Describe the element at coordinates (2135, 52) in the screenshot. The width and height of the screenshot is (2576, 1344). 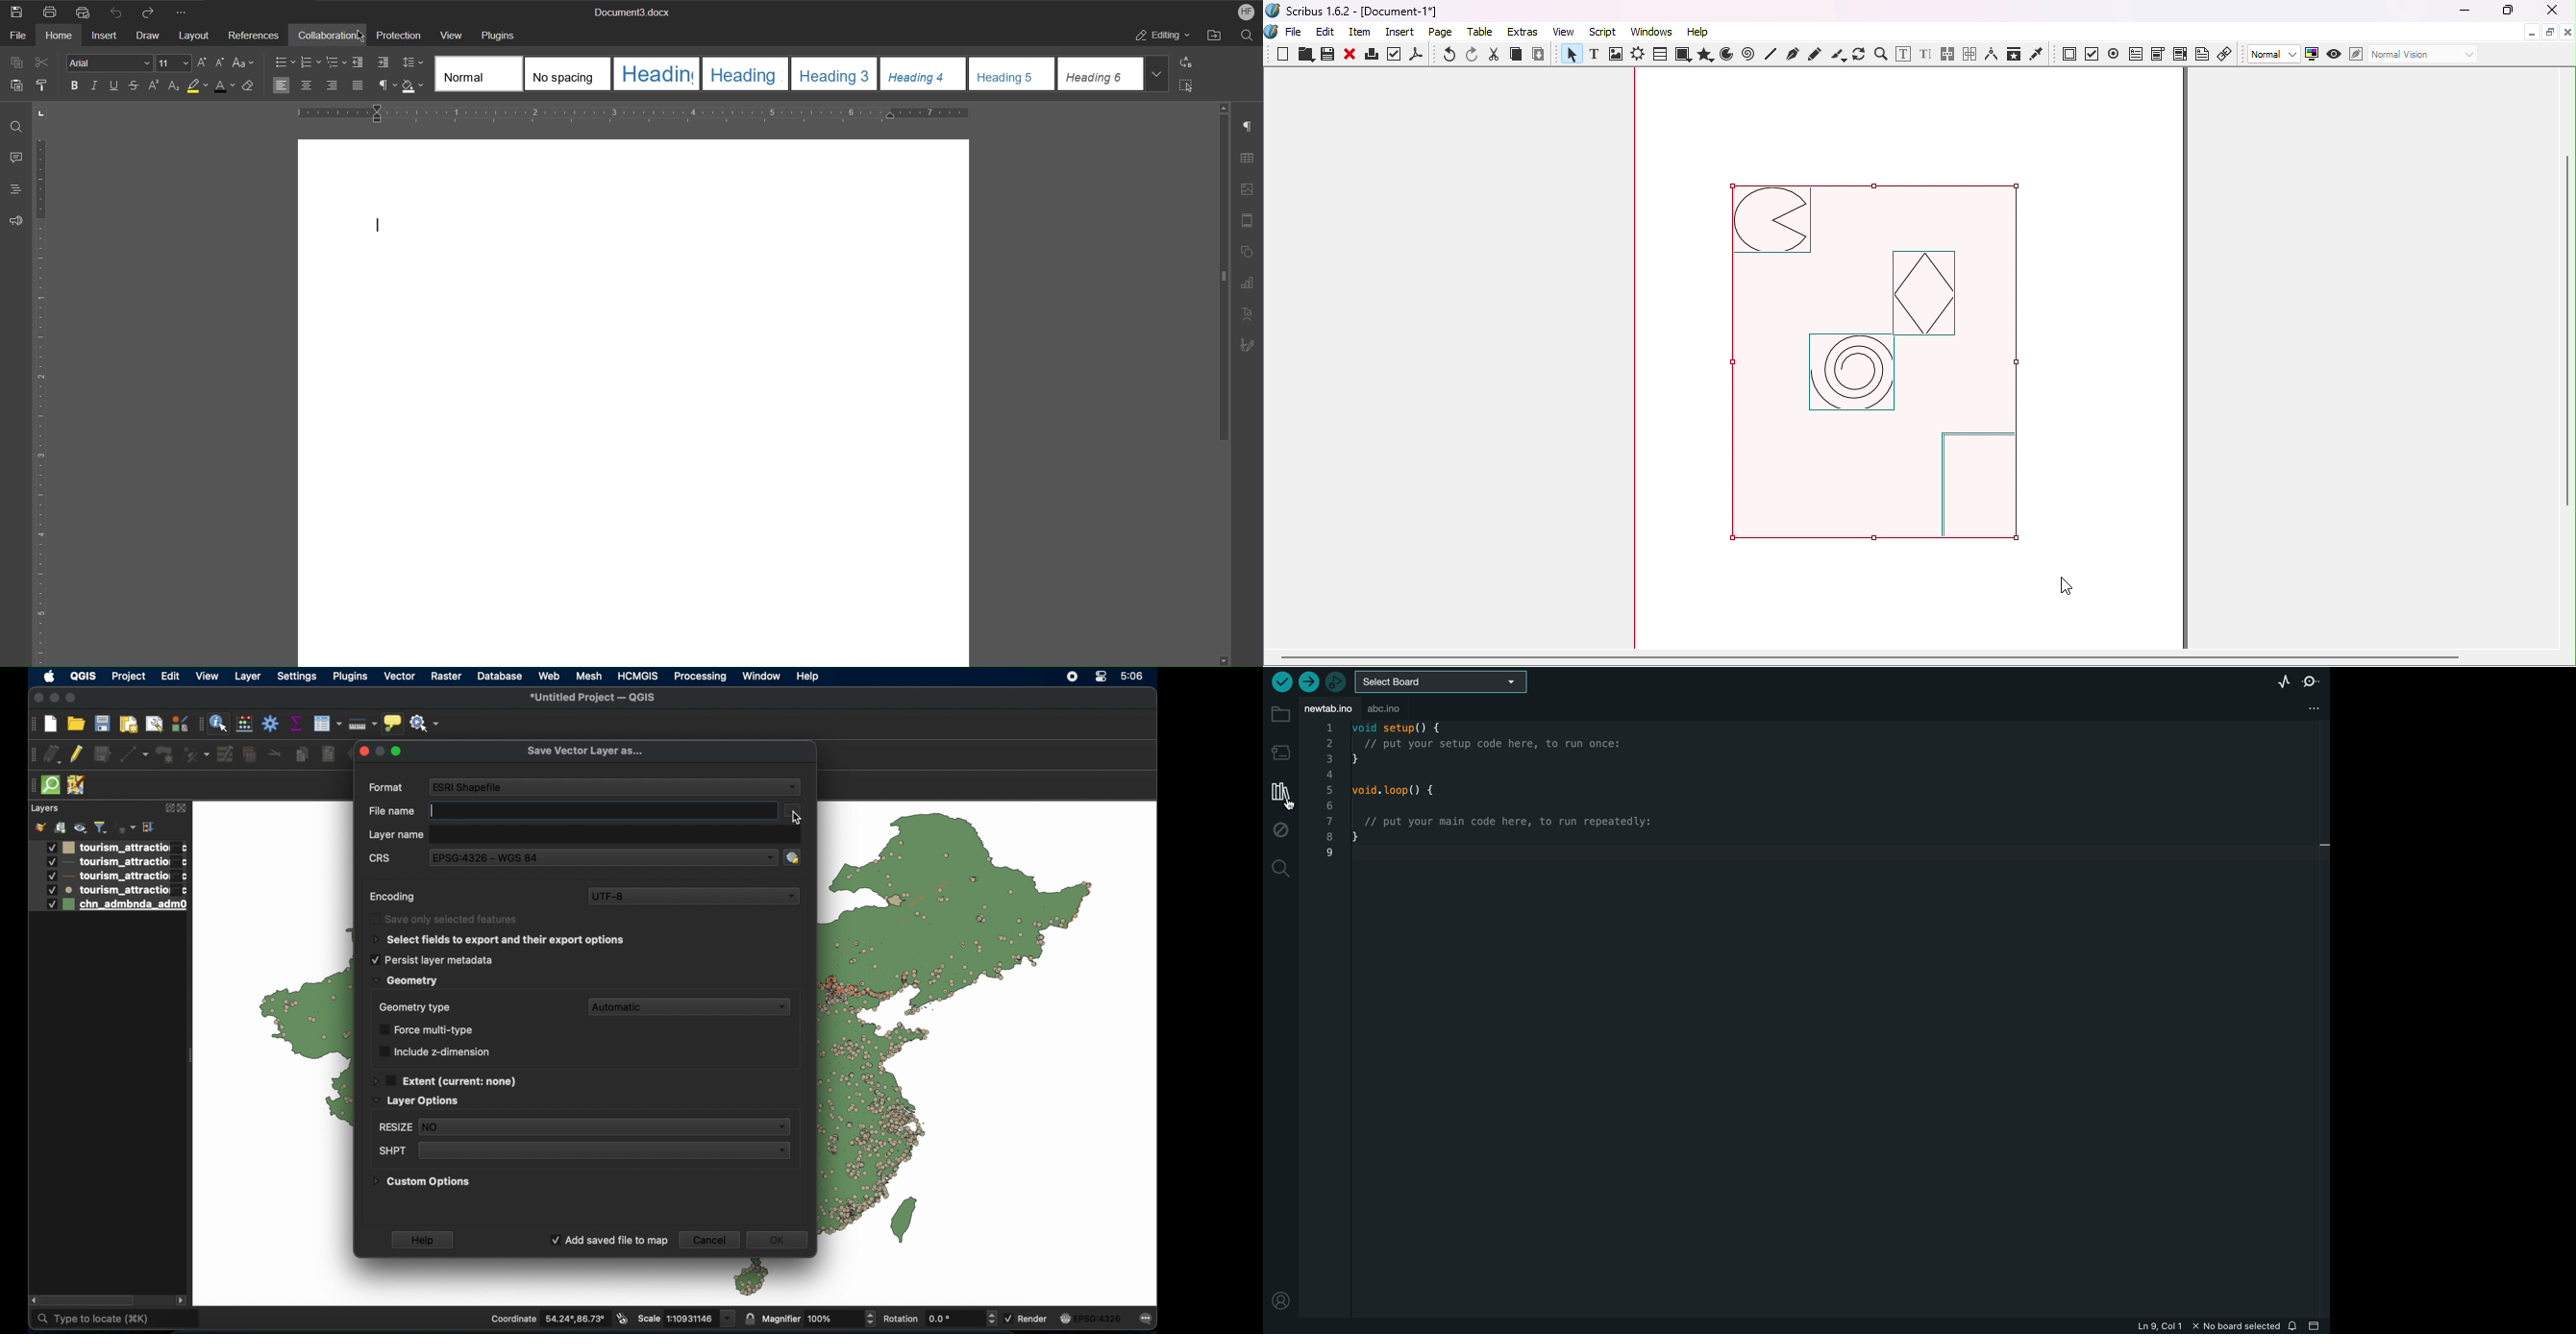
I see `PDF text field` at that location.